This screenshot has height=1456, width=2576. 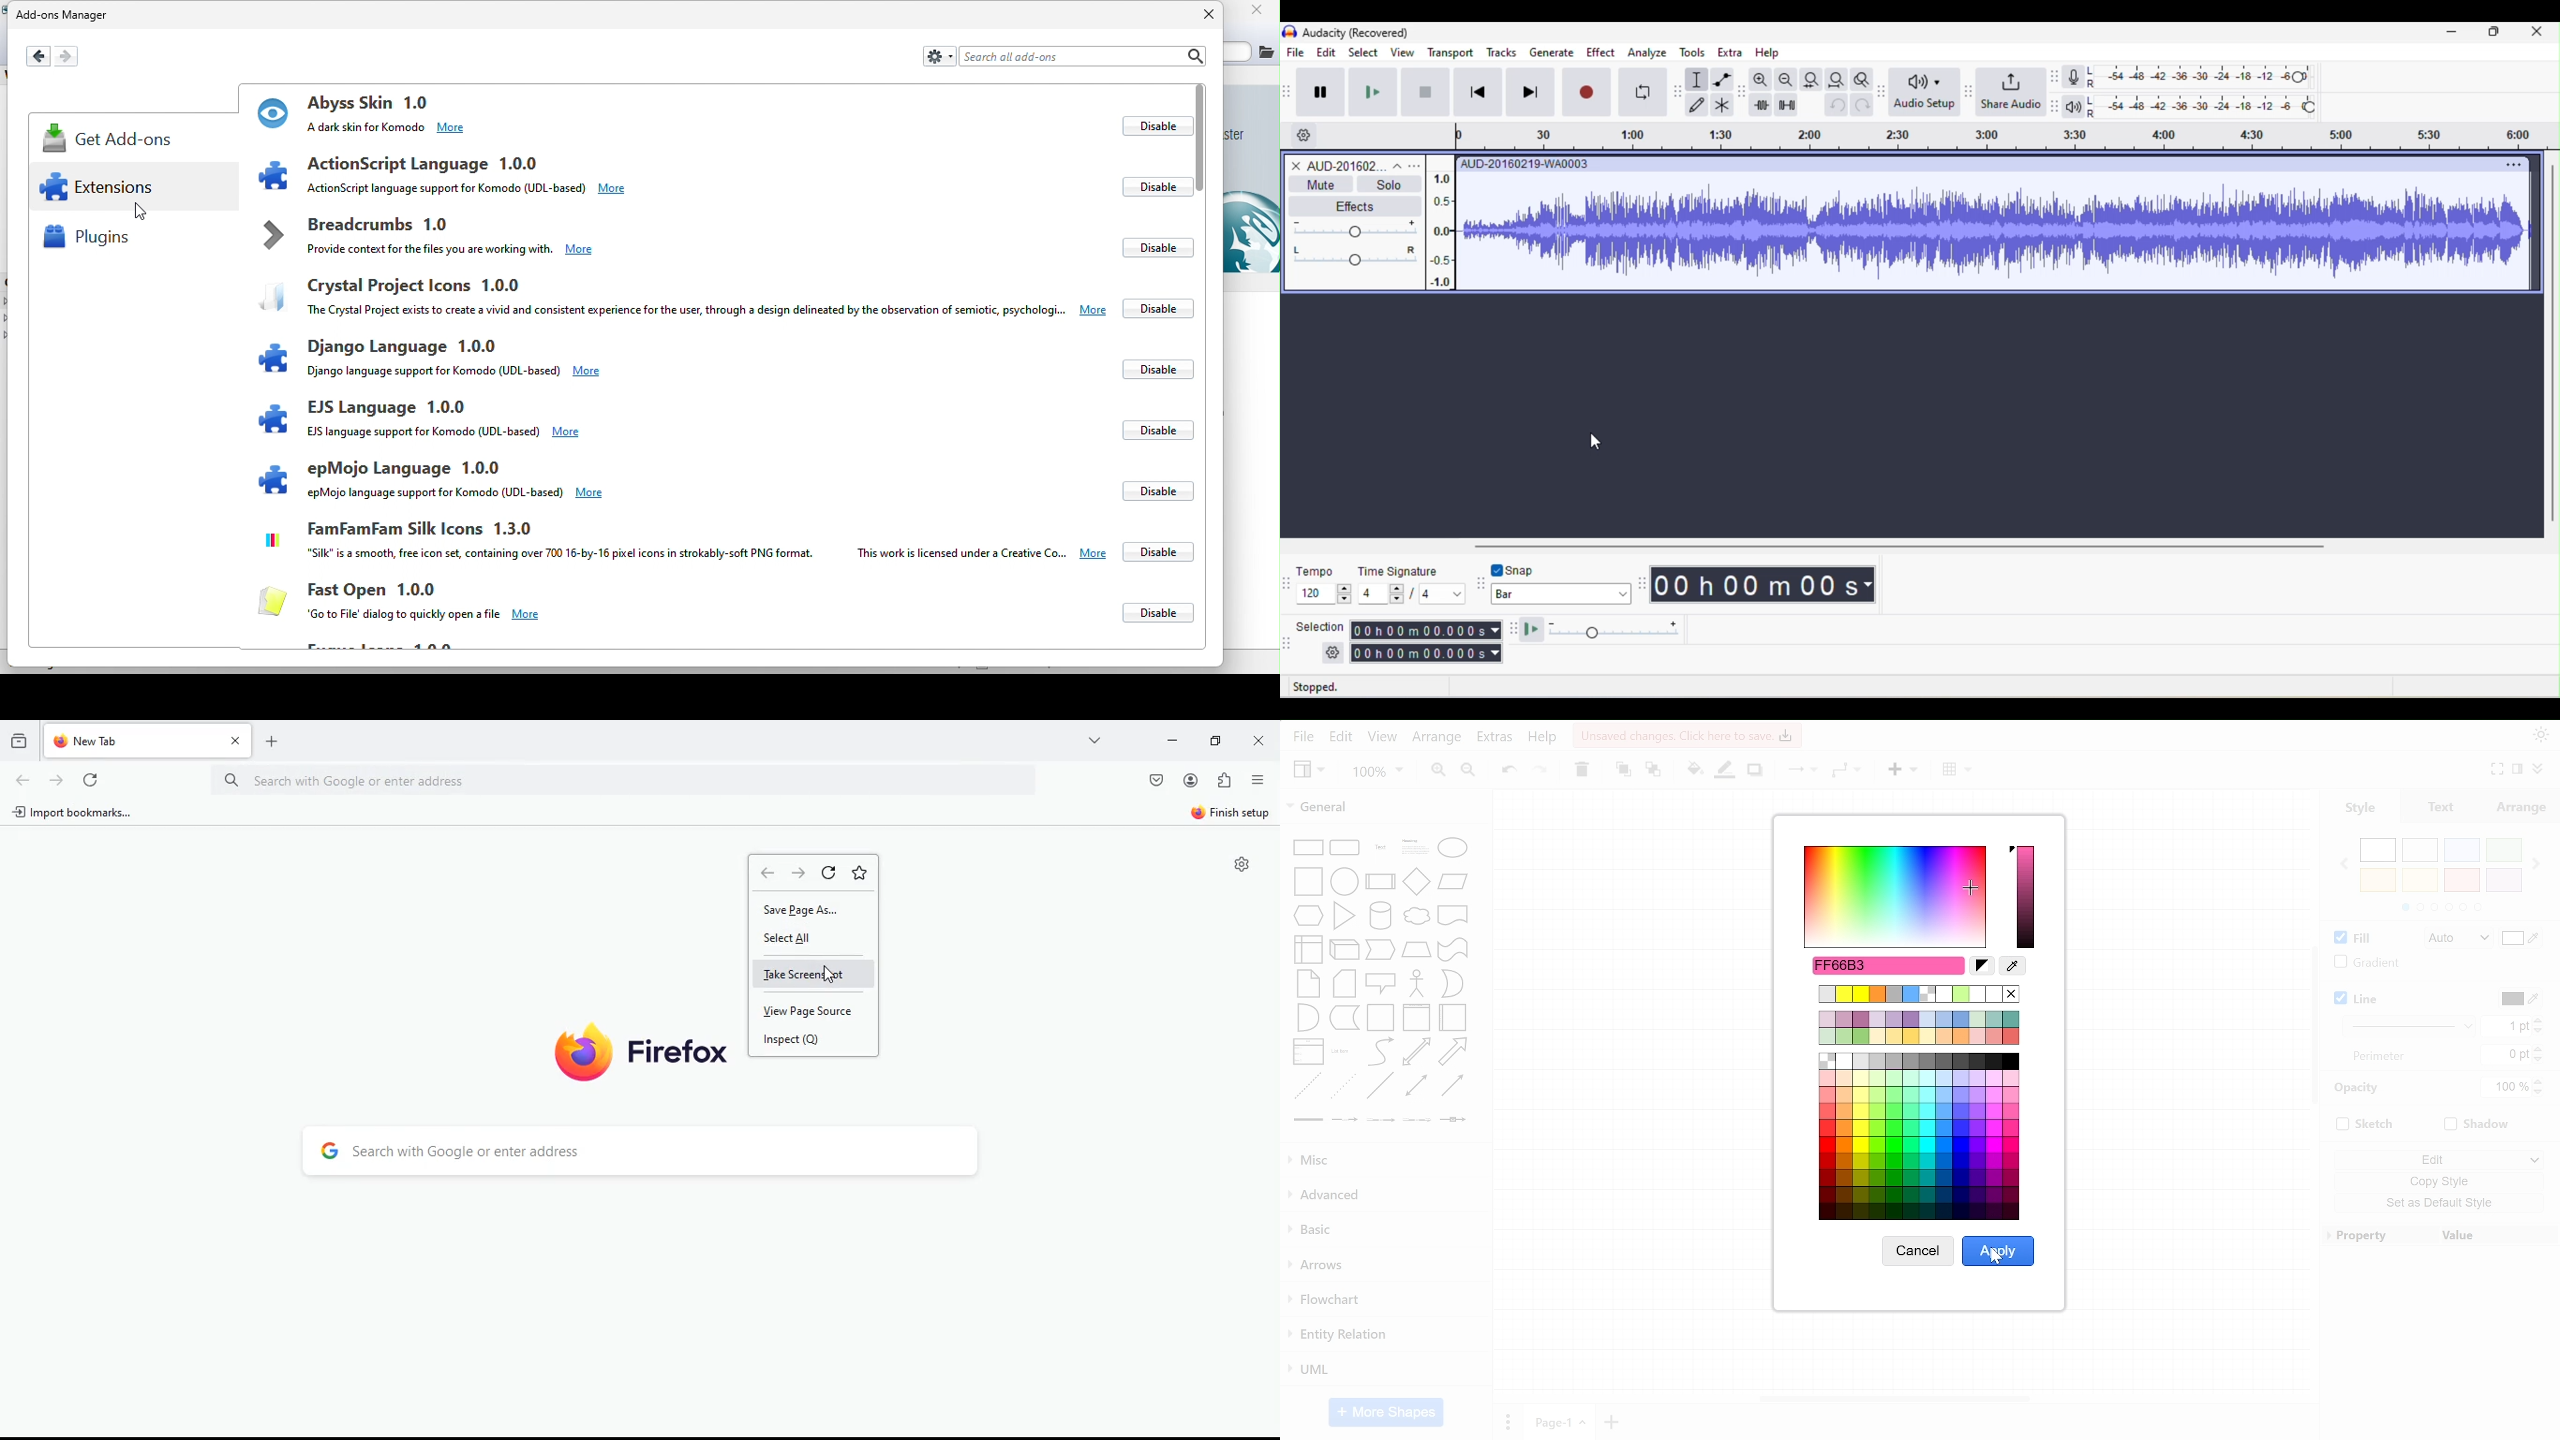 I want to click on mute, so click(x=1319, y=183).